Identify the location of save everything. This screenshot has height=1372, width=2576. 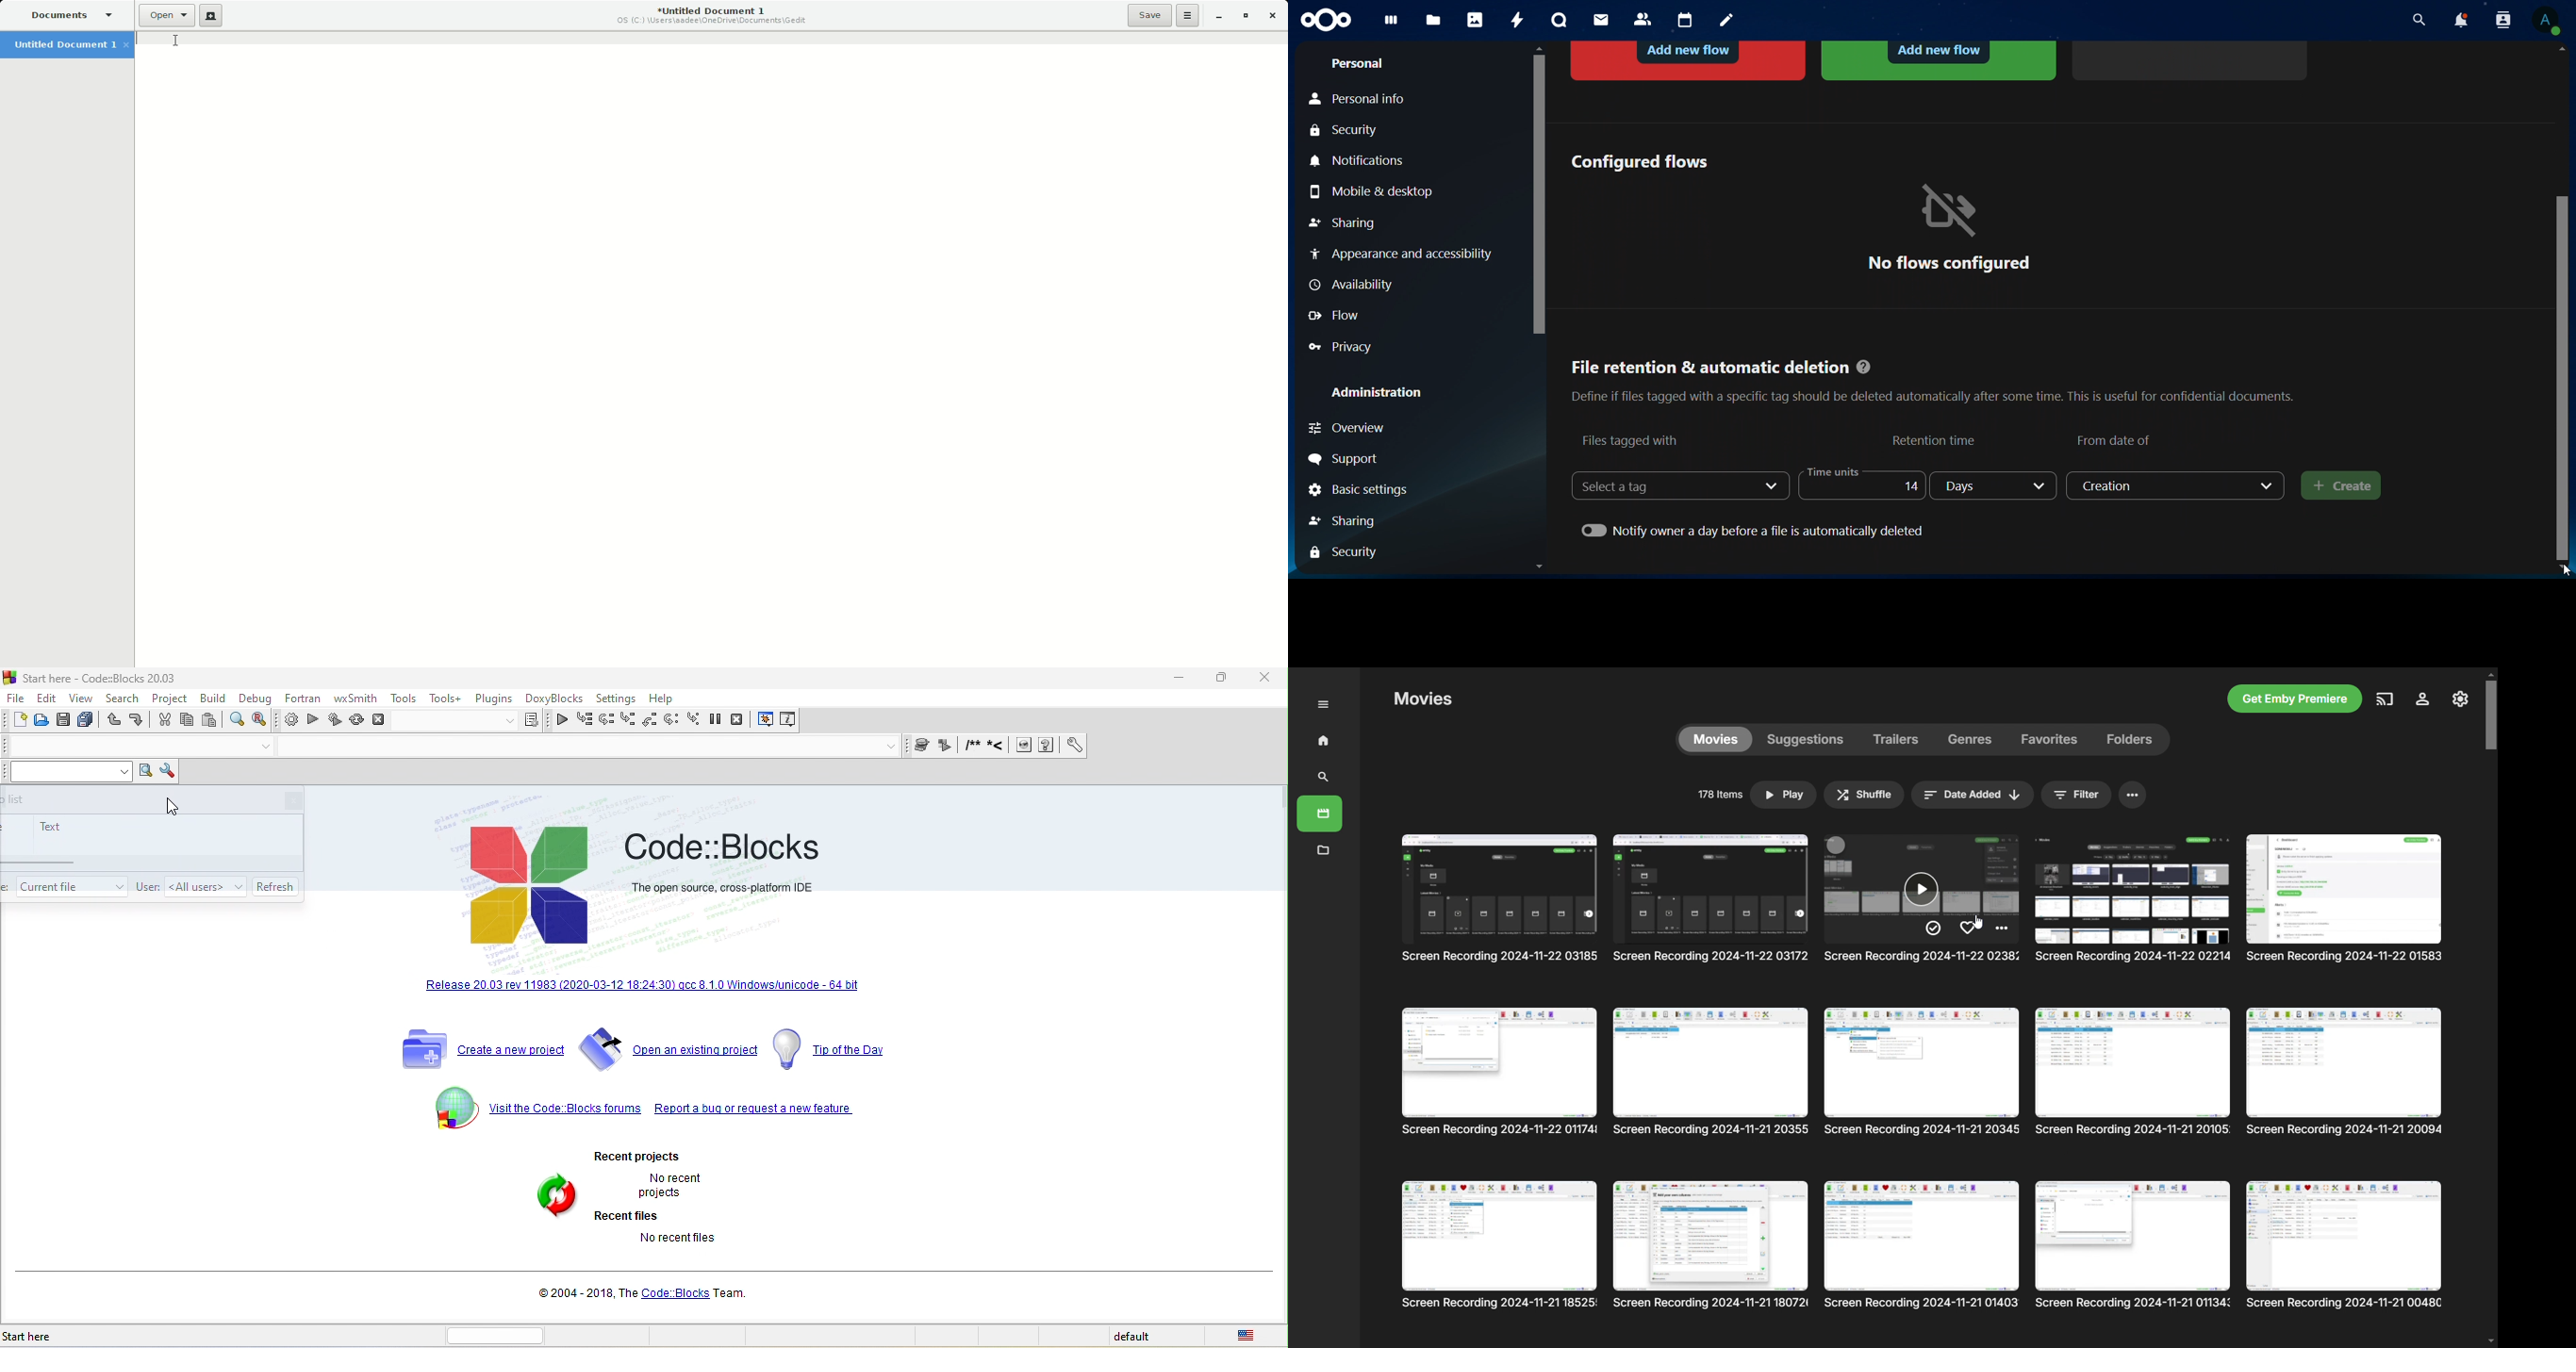
(88, 720).